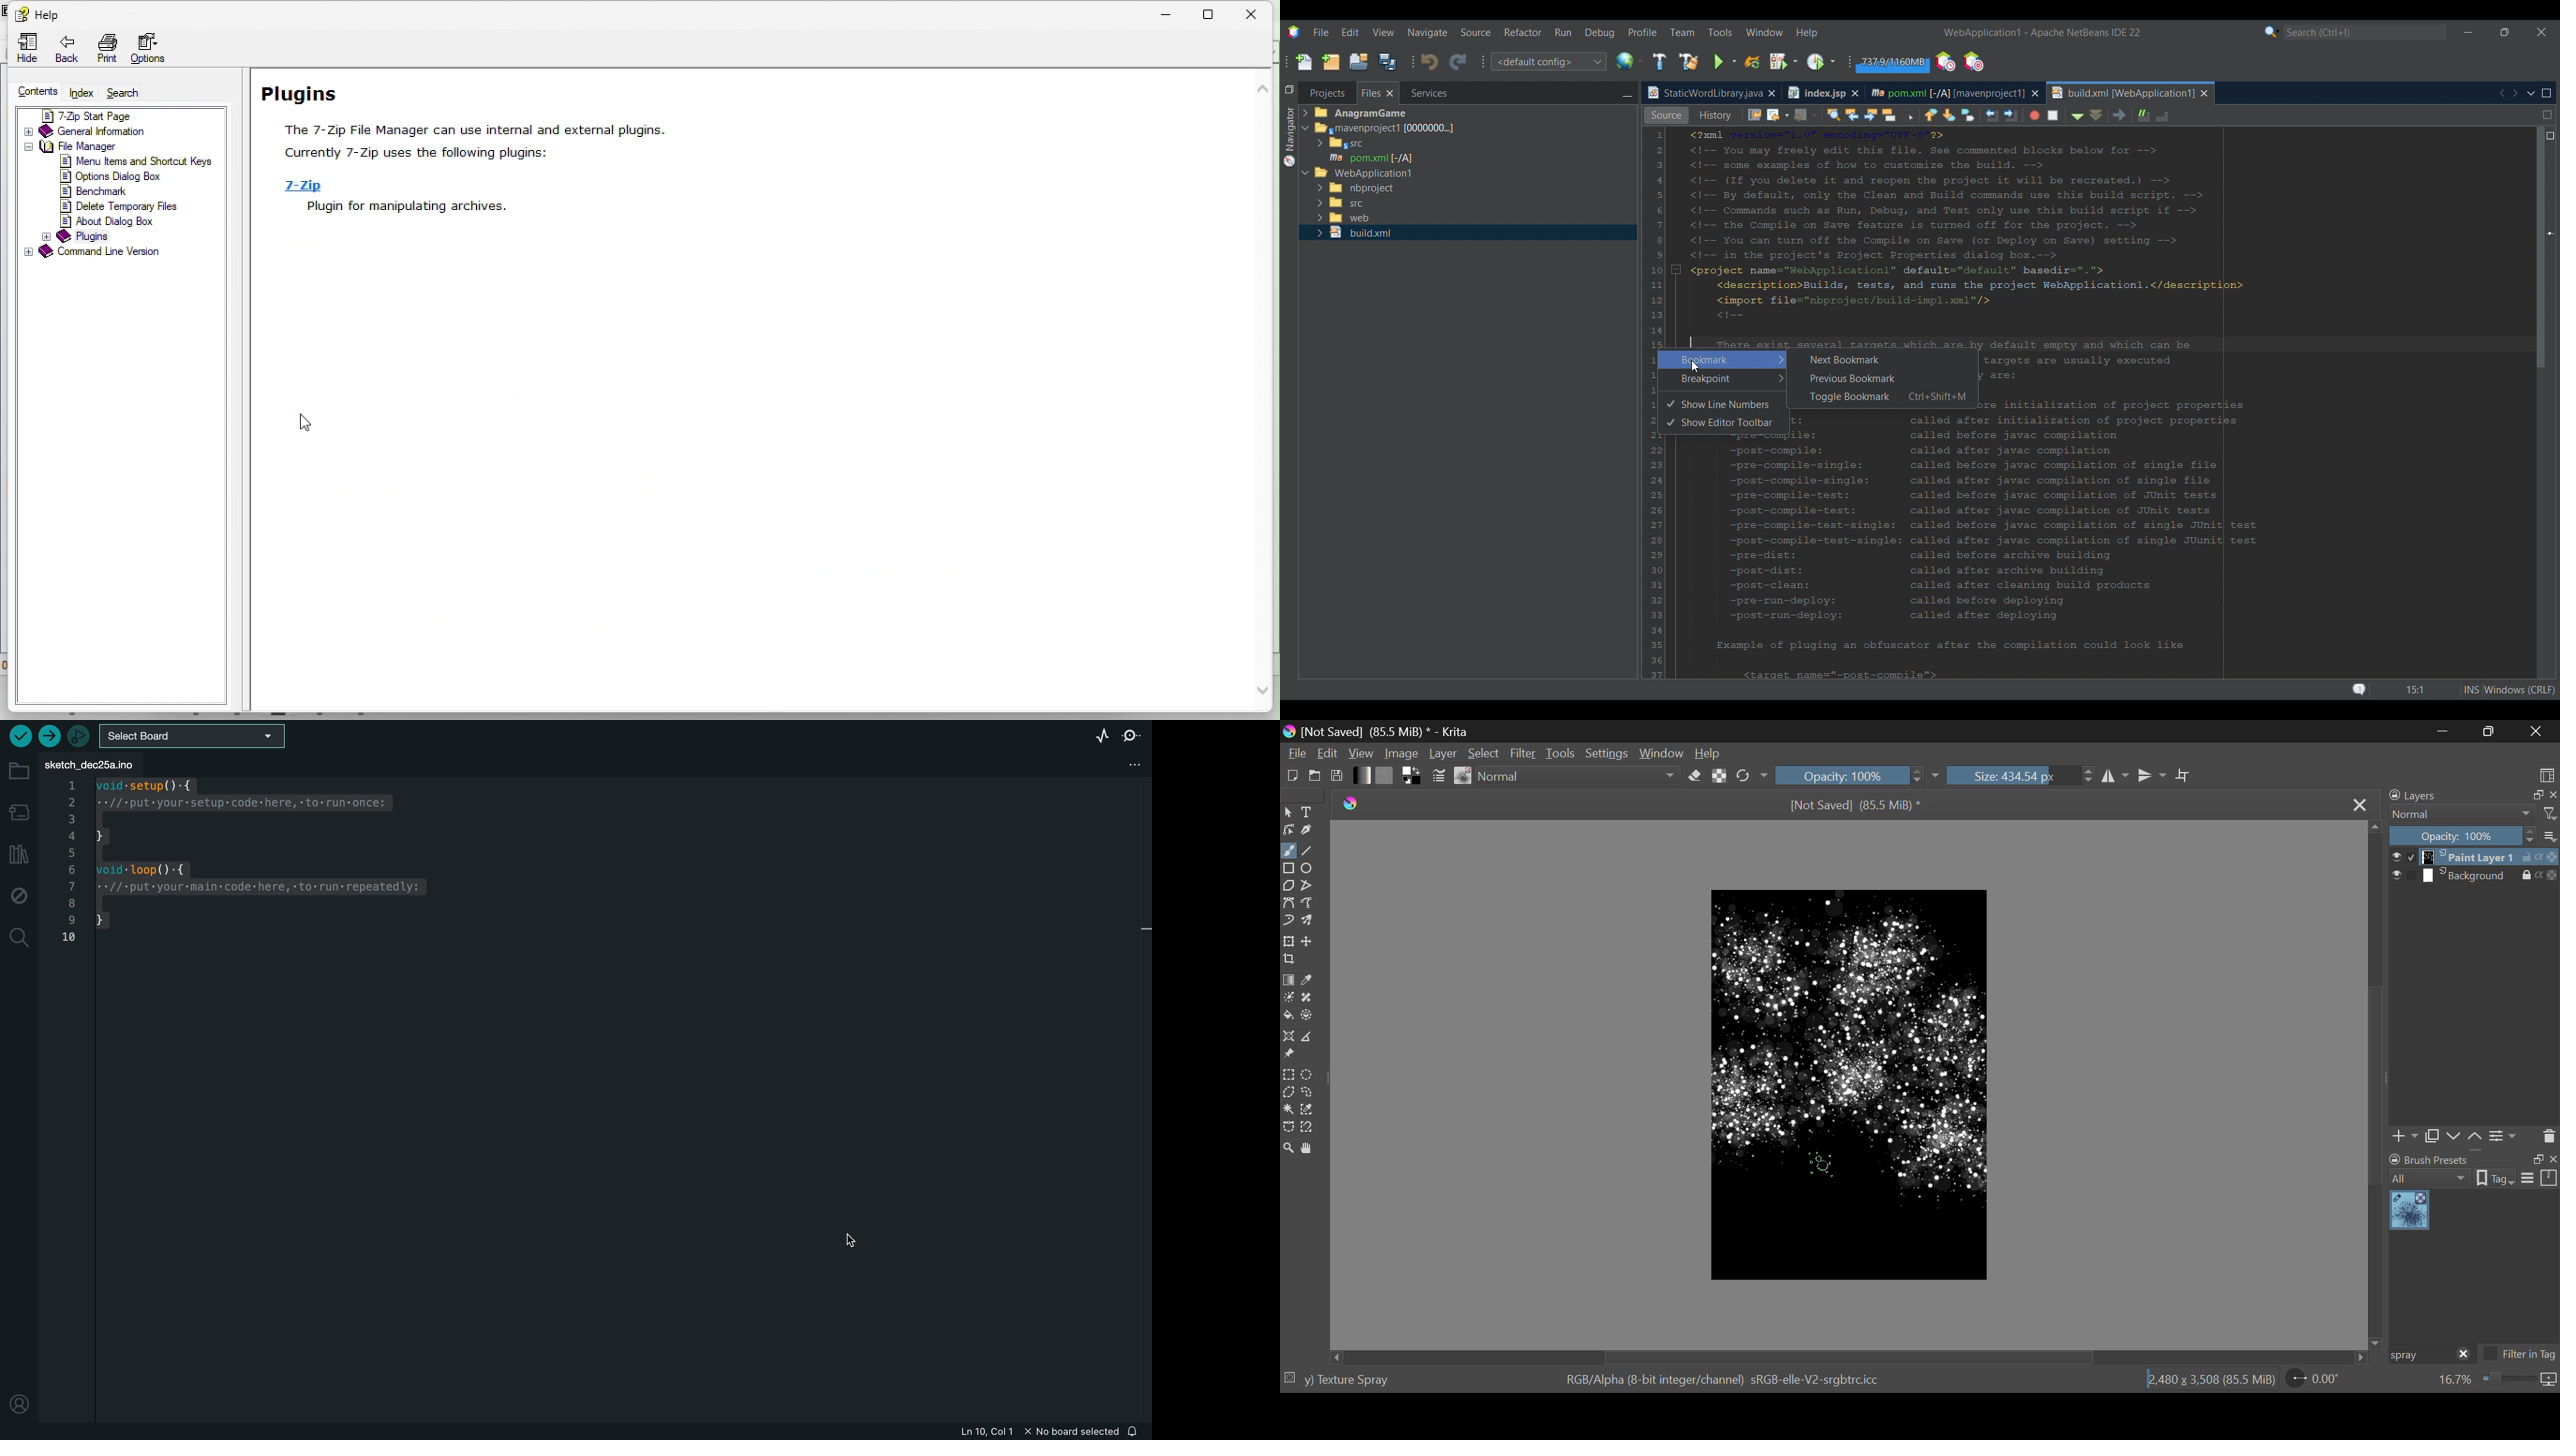 The width and height of the screenshot is (2576, 1456). I want to click on plugins, so click(80, 235).